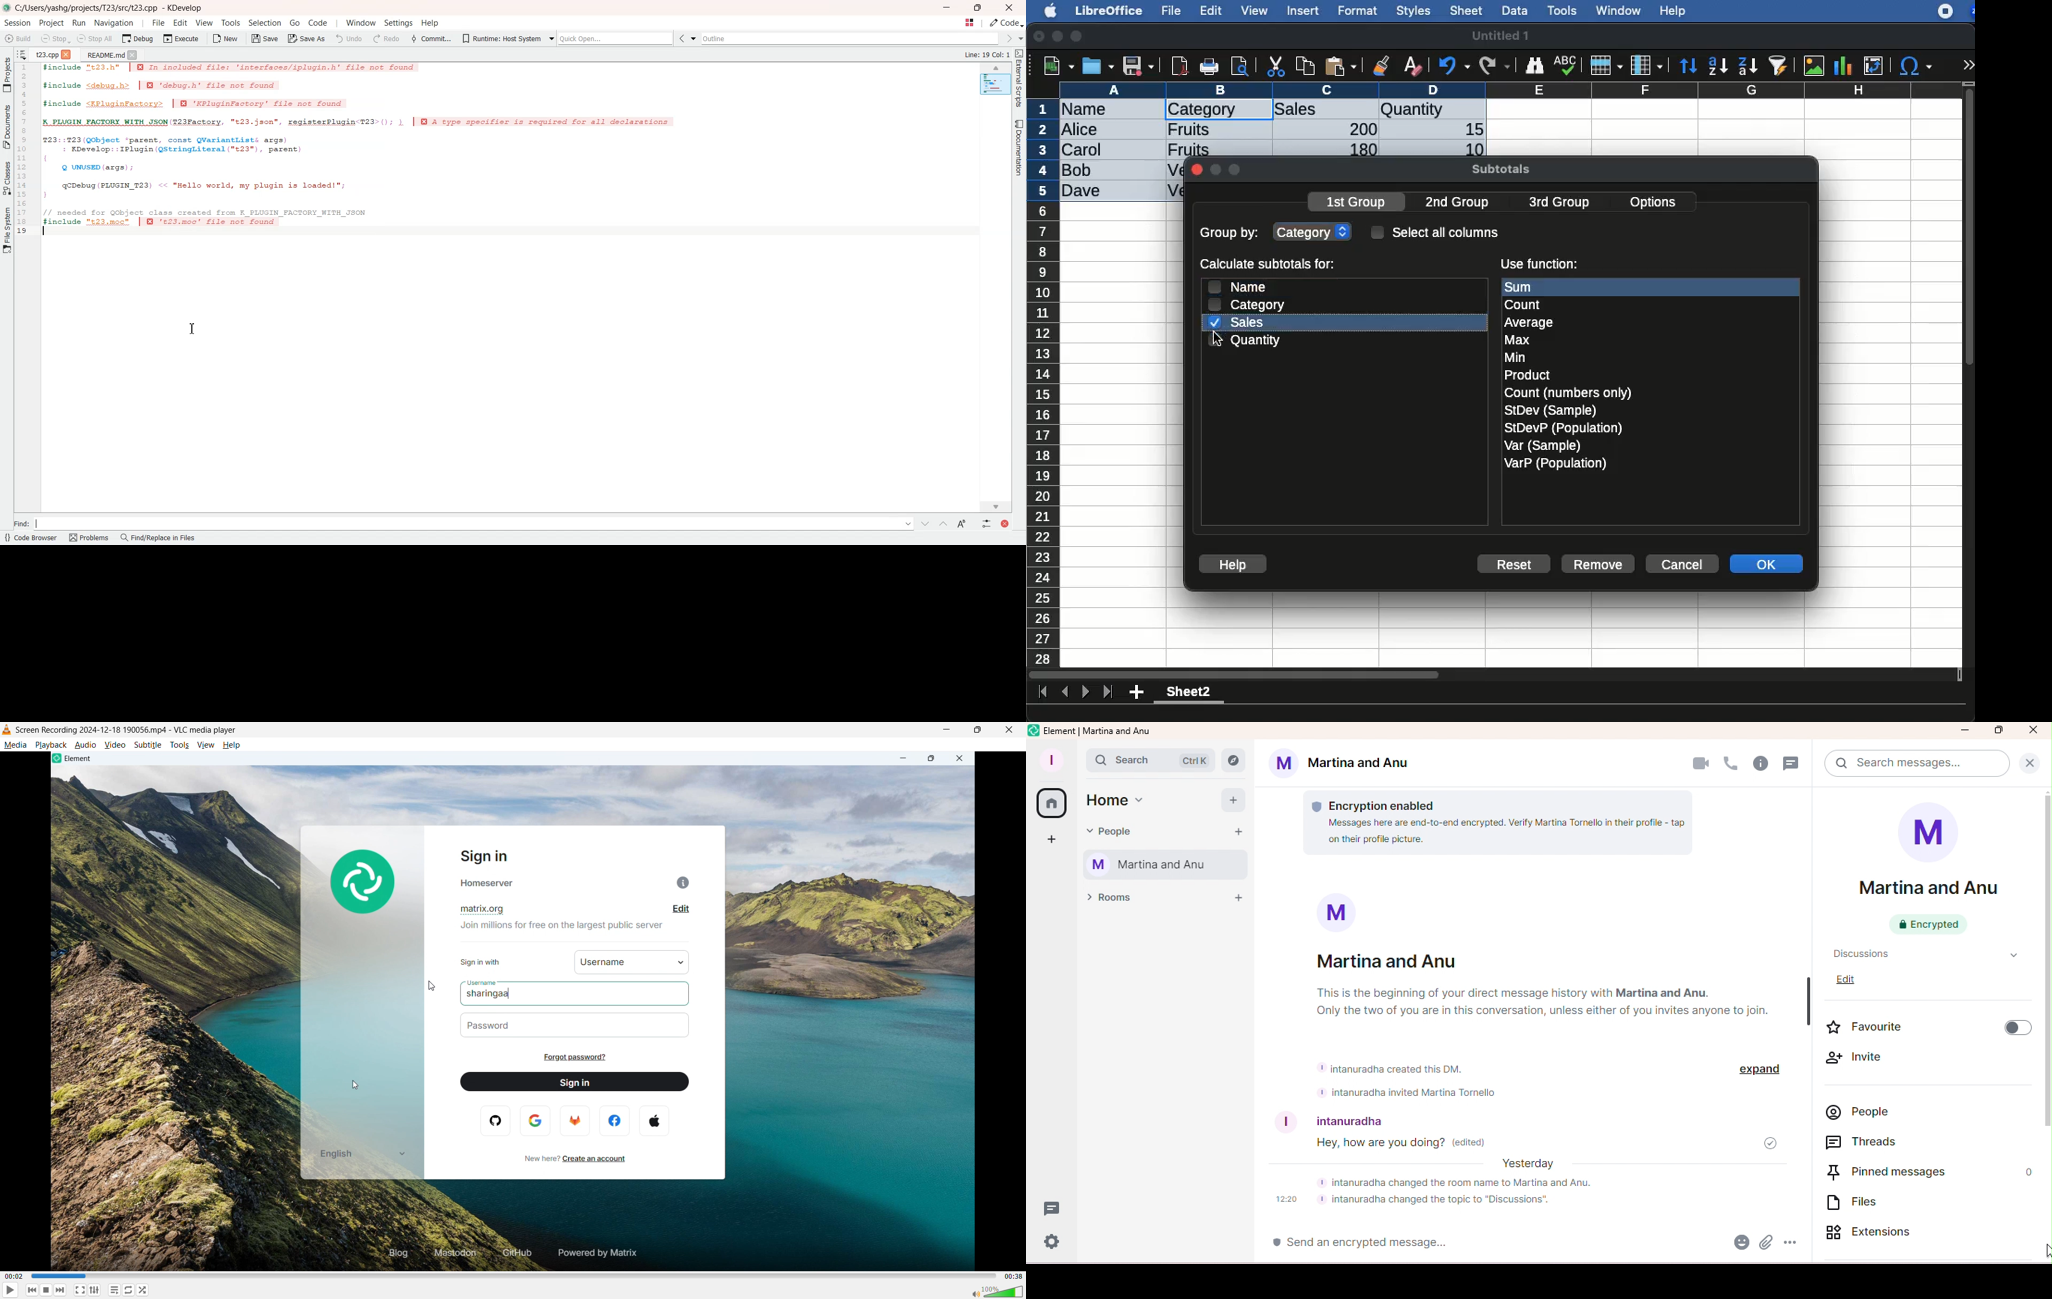 The width and height of the screenshot is (2072, 1316). I want to click on Extensions, so click(1876, 1234).